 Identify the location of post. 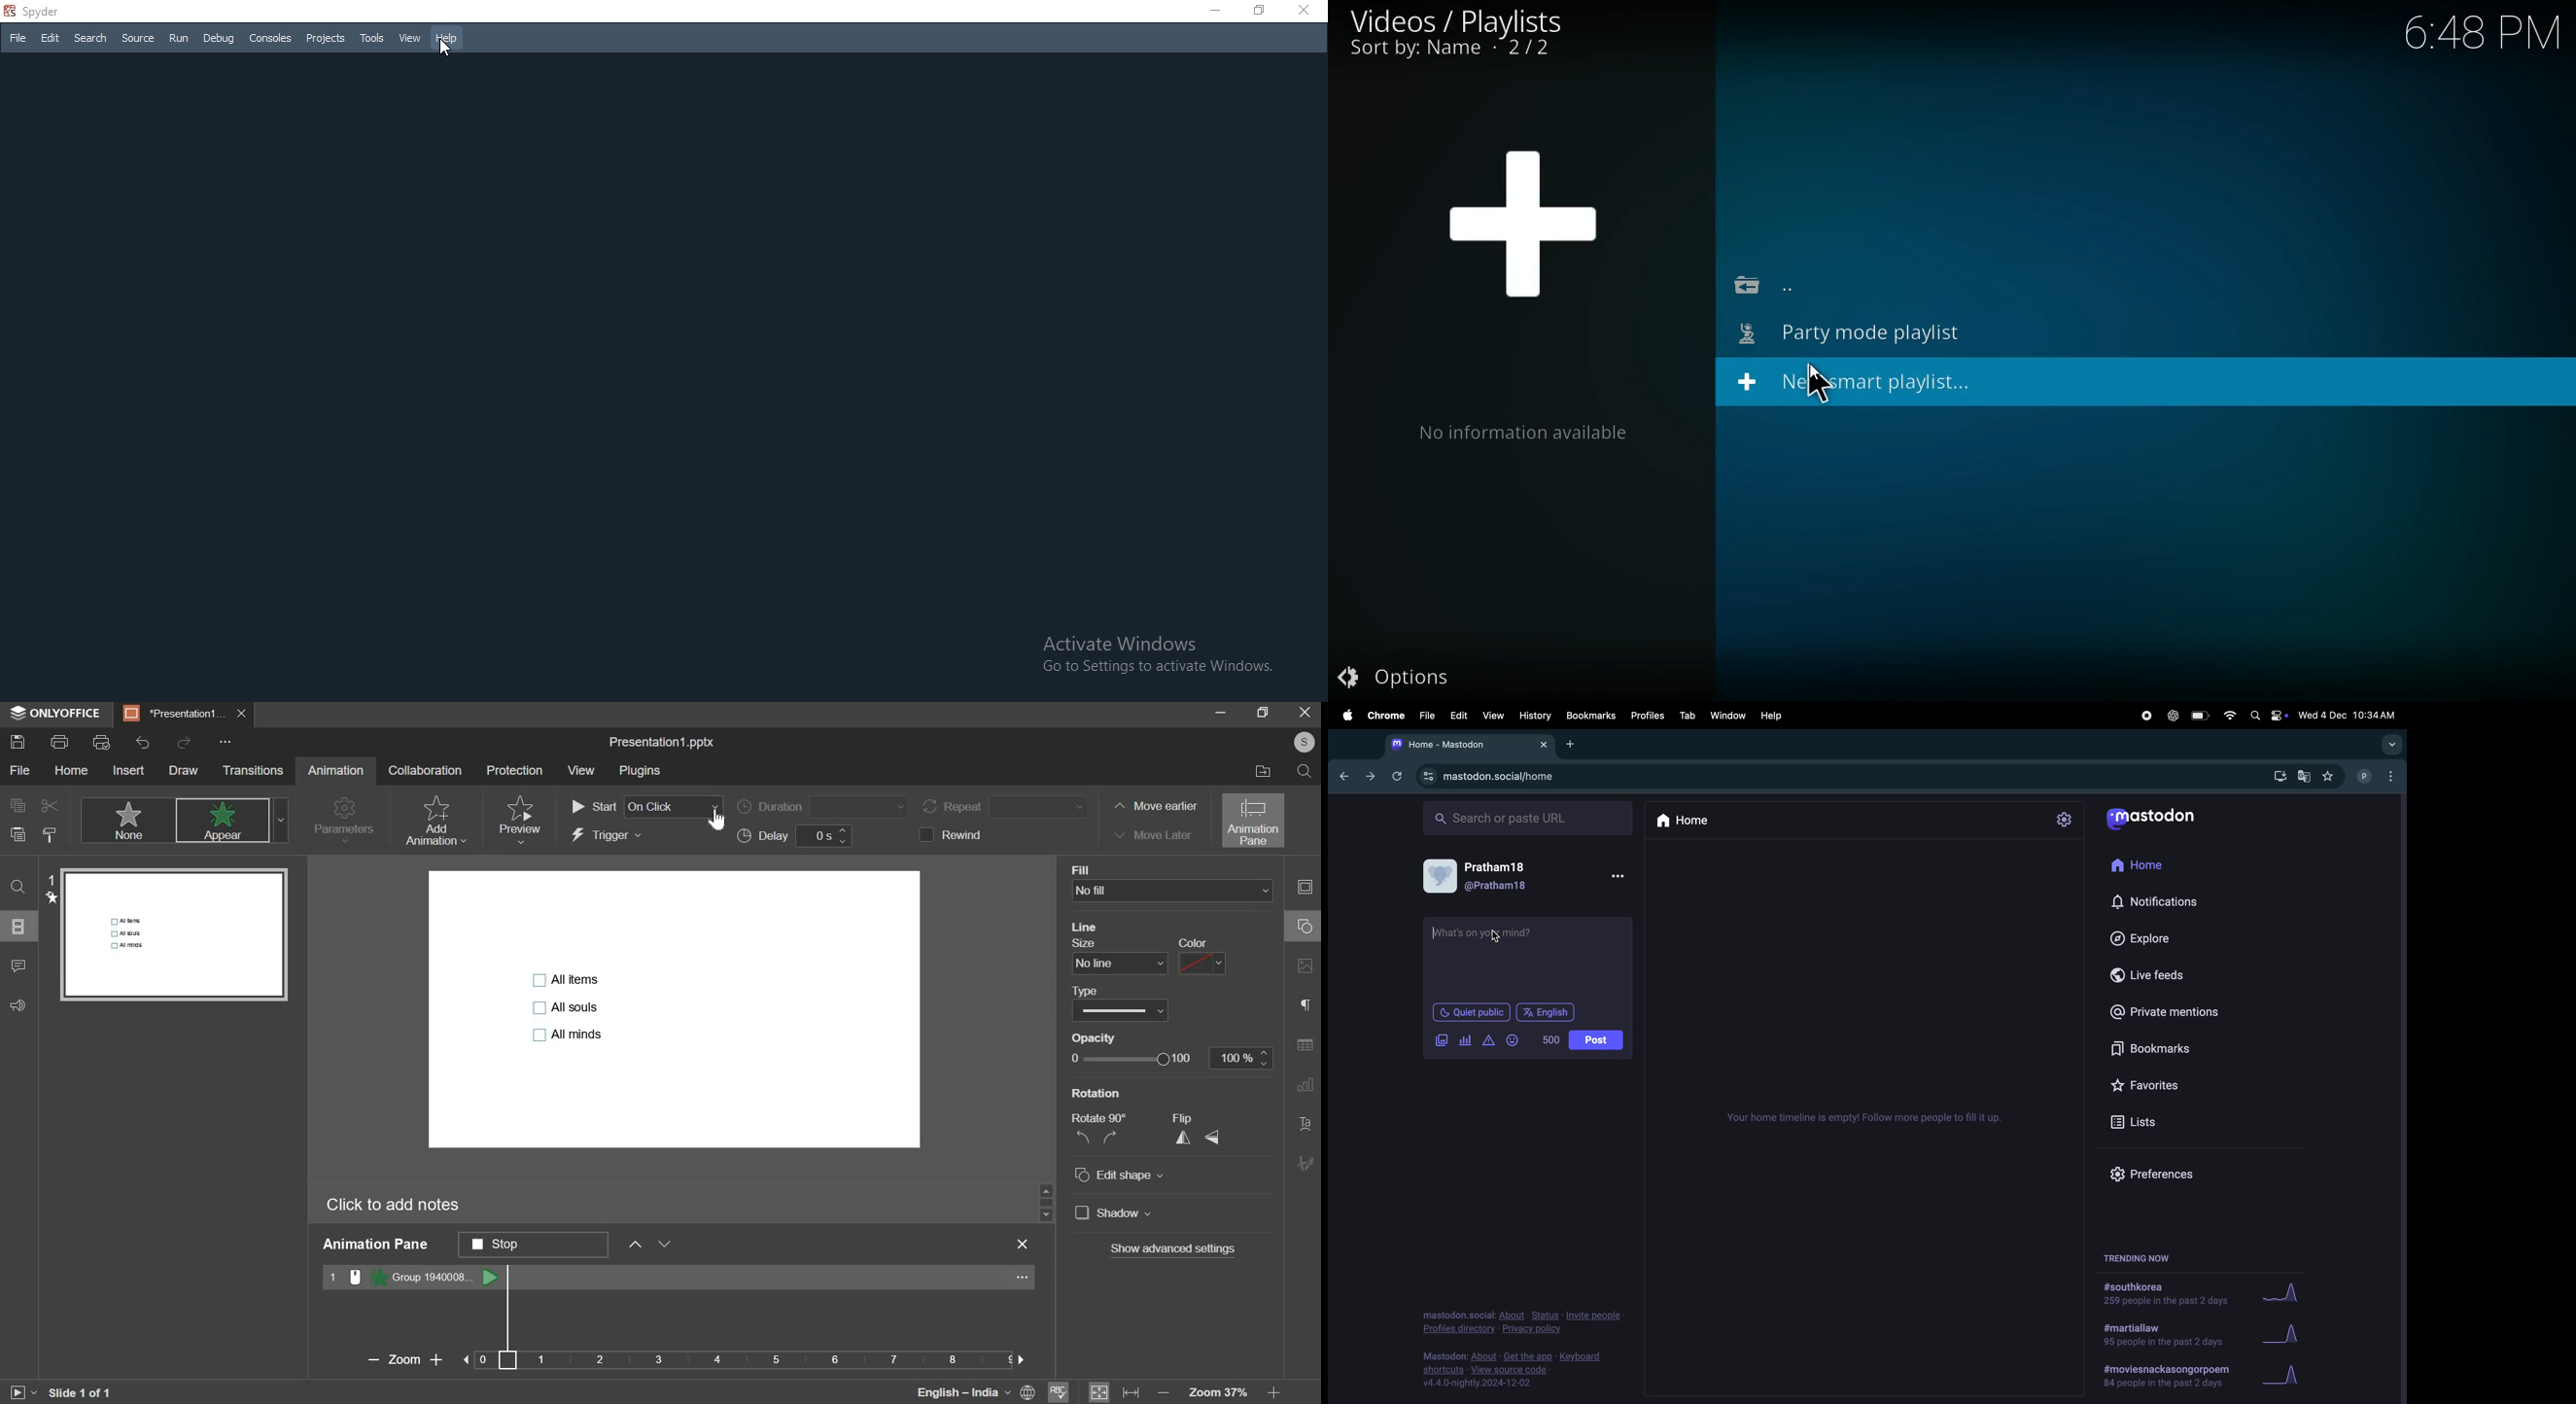
(1597, 1041).